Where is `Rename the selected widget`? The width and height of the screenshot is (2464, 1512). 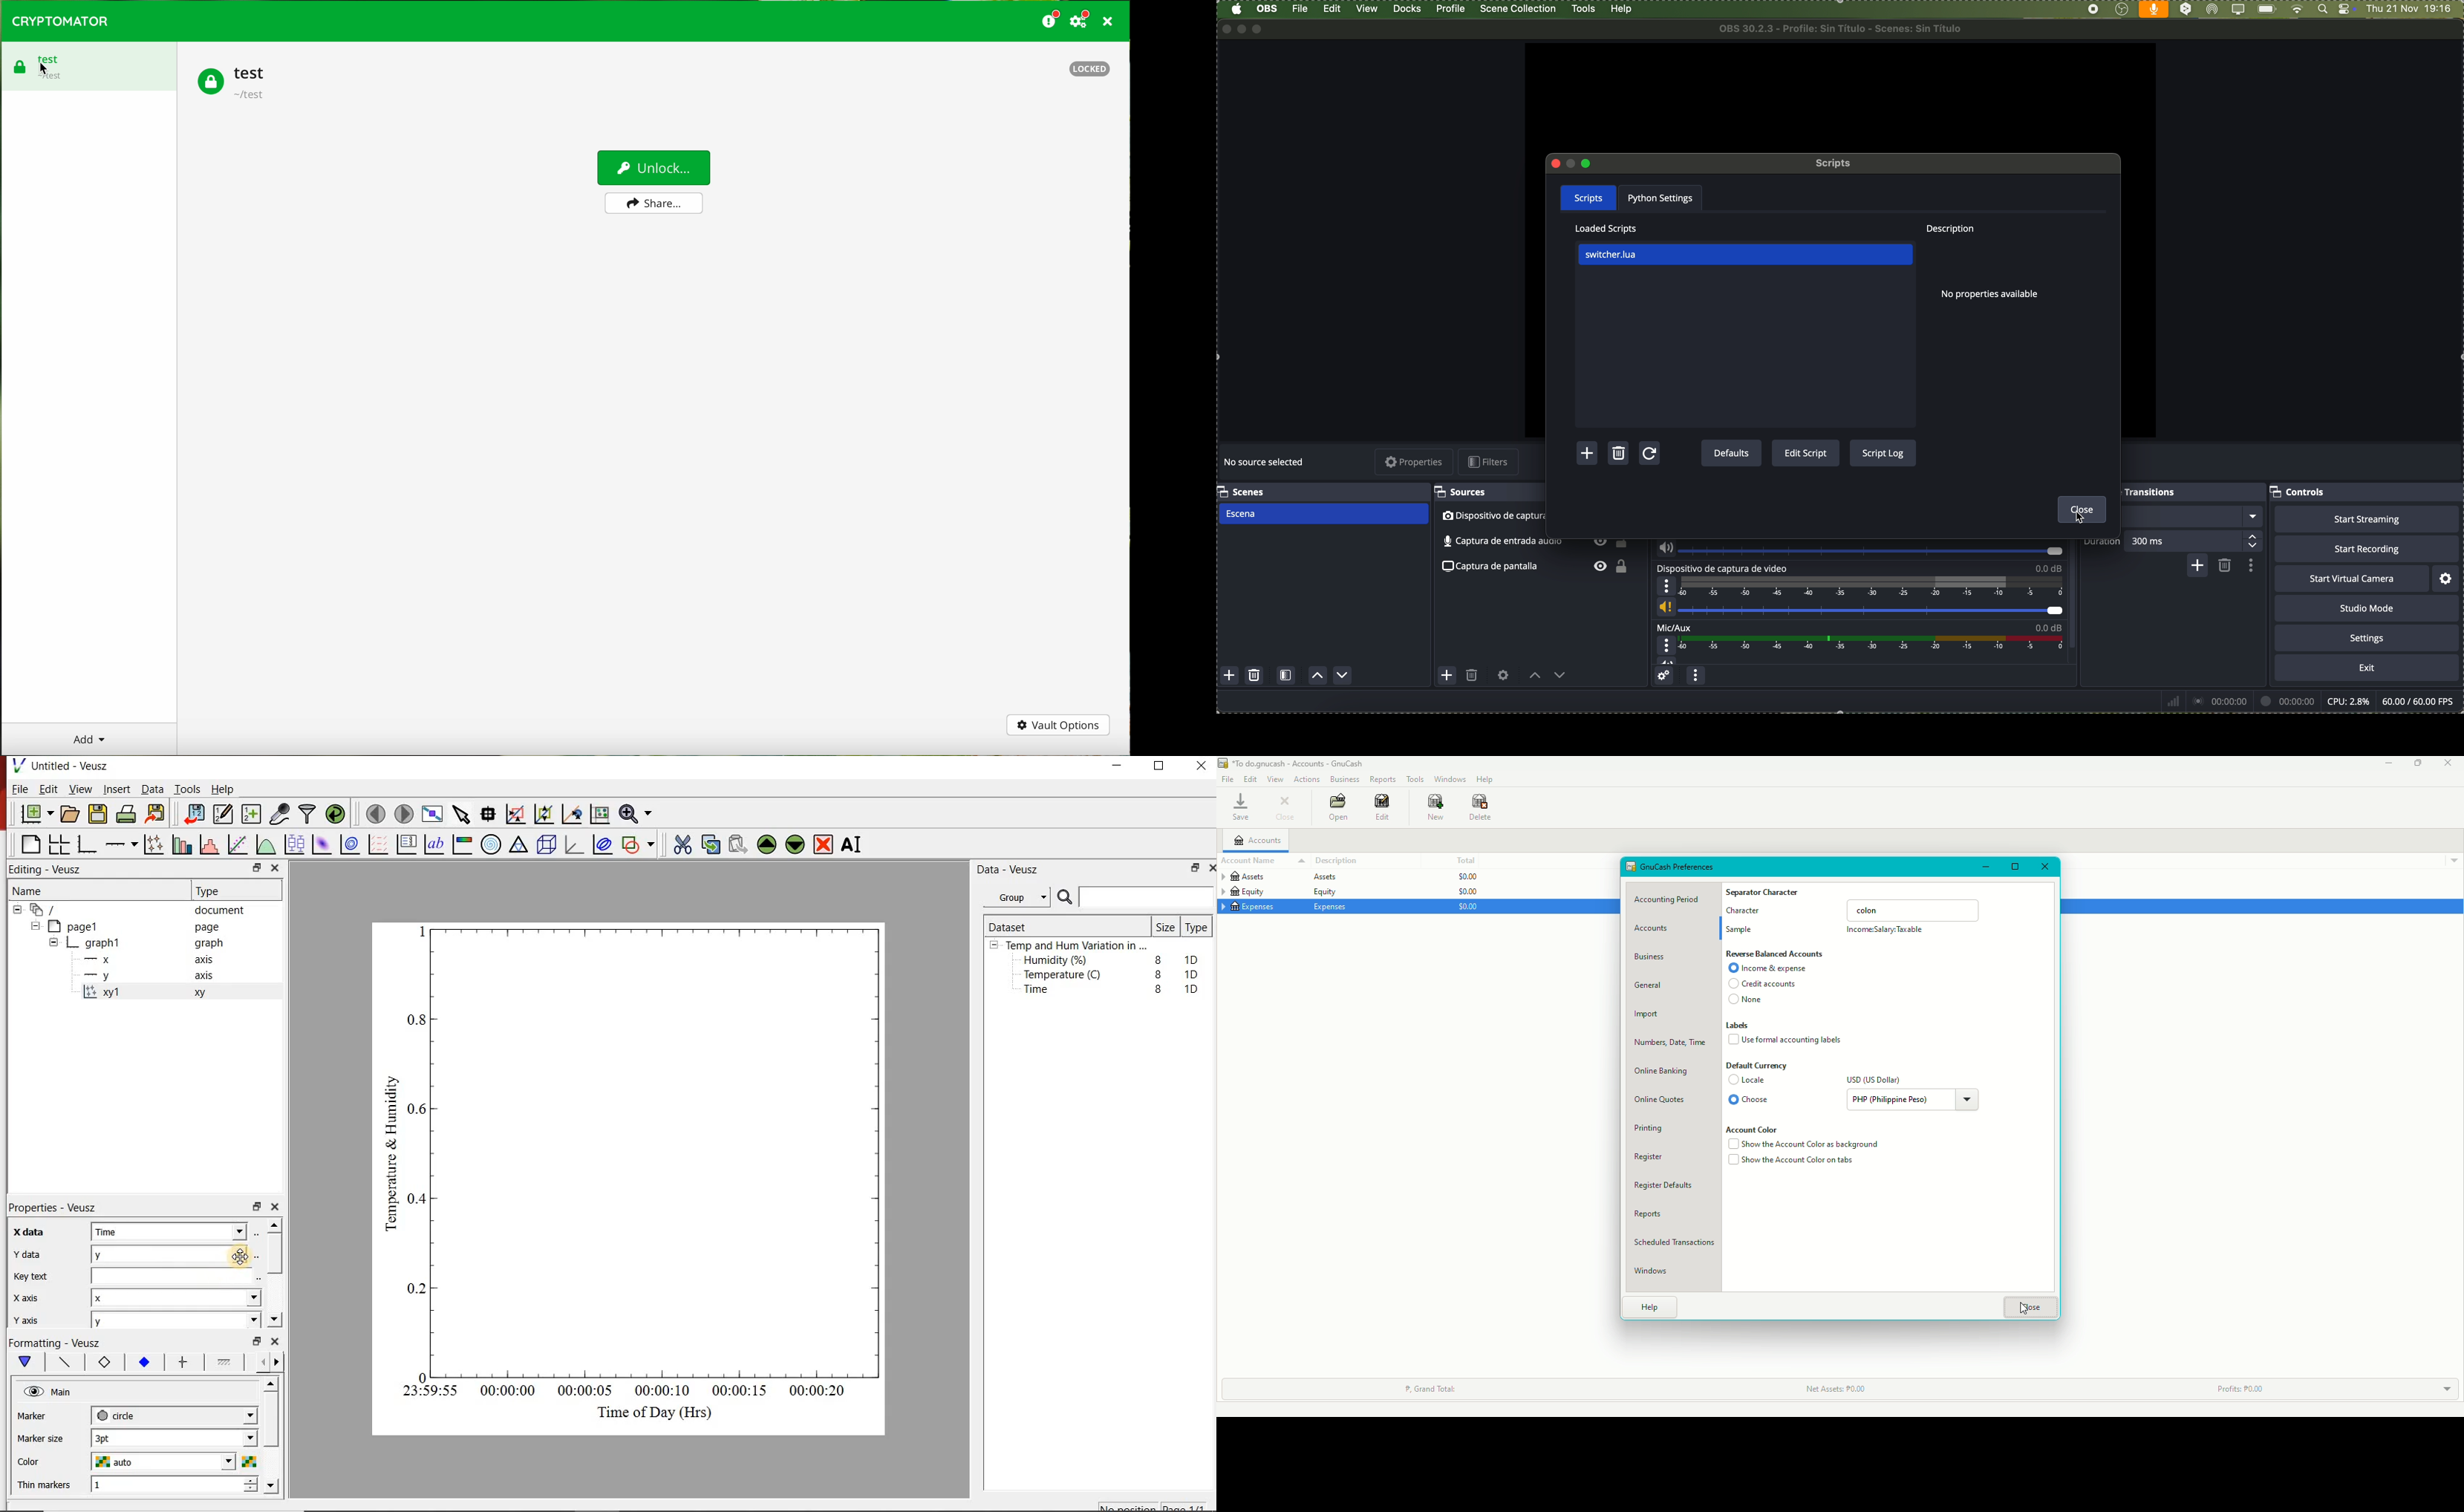 Rename the selected widget is located at coordinates (854, 844).